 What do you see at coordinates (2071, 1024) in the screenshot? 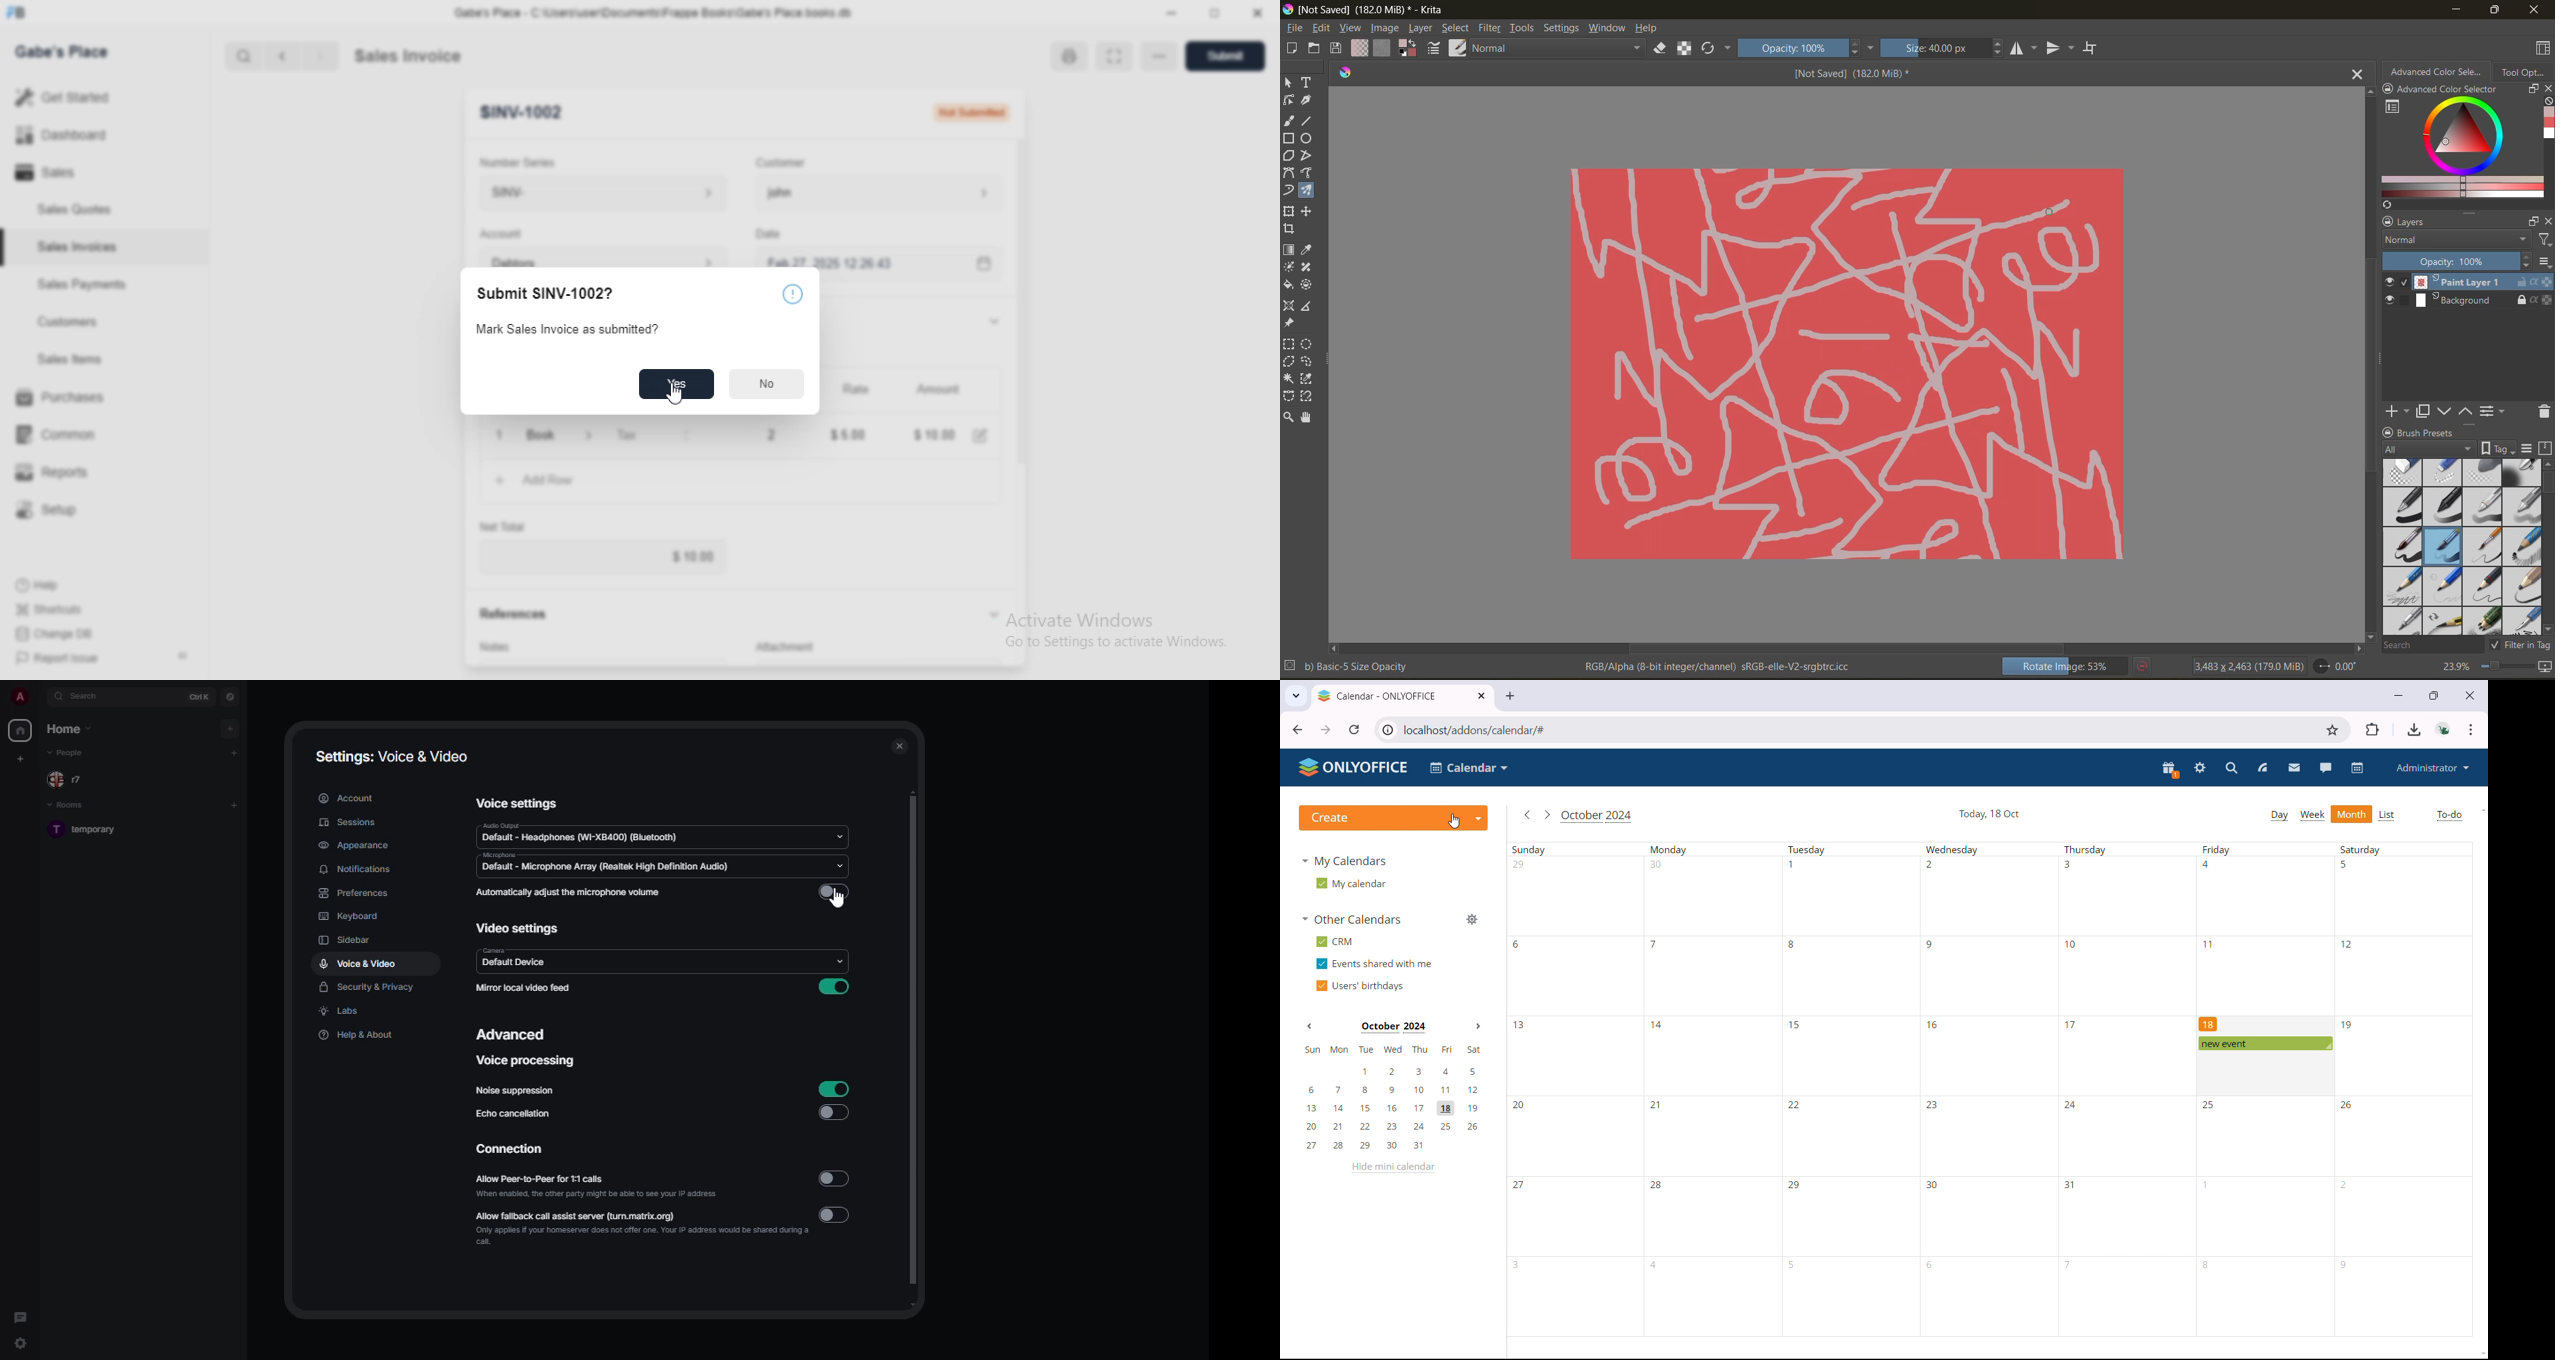
I see `17` at bounding box center [2071, 1024].